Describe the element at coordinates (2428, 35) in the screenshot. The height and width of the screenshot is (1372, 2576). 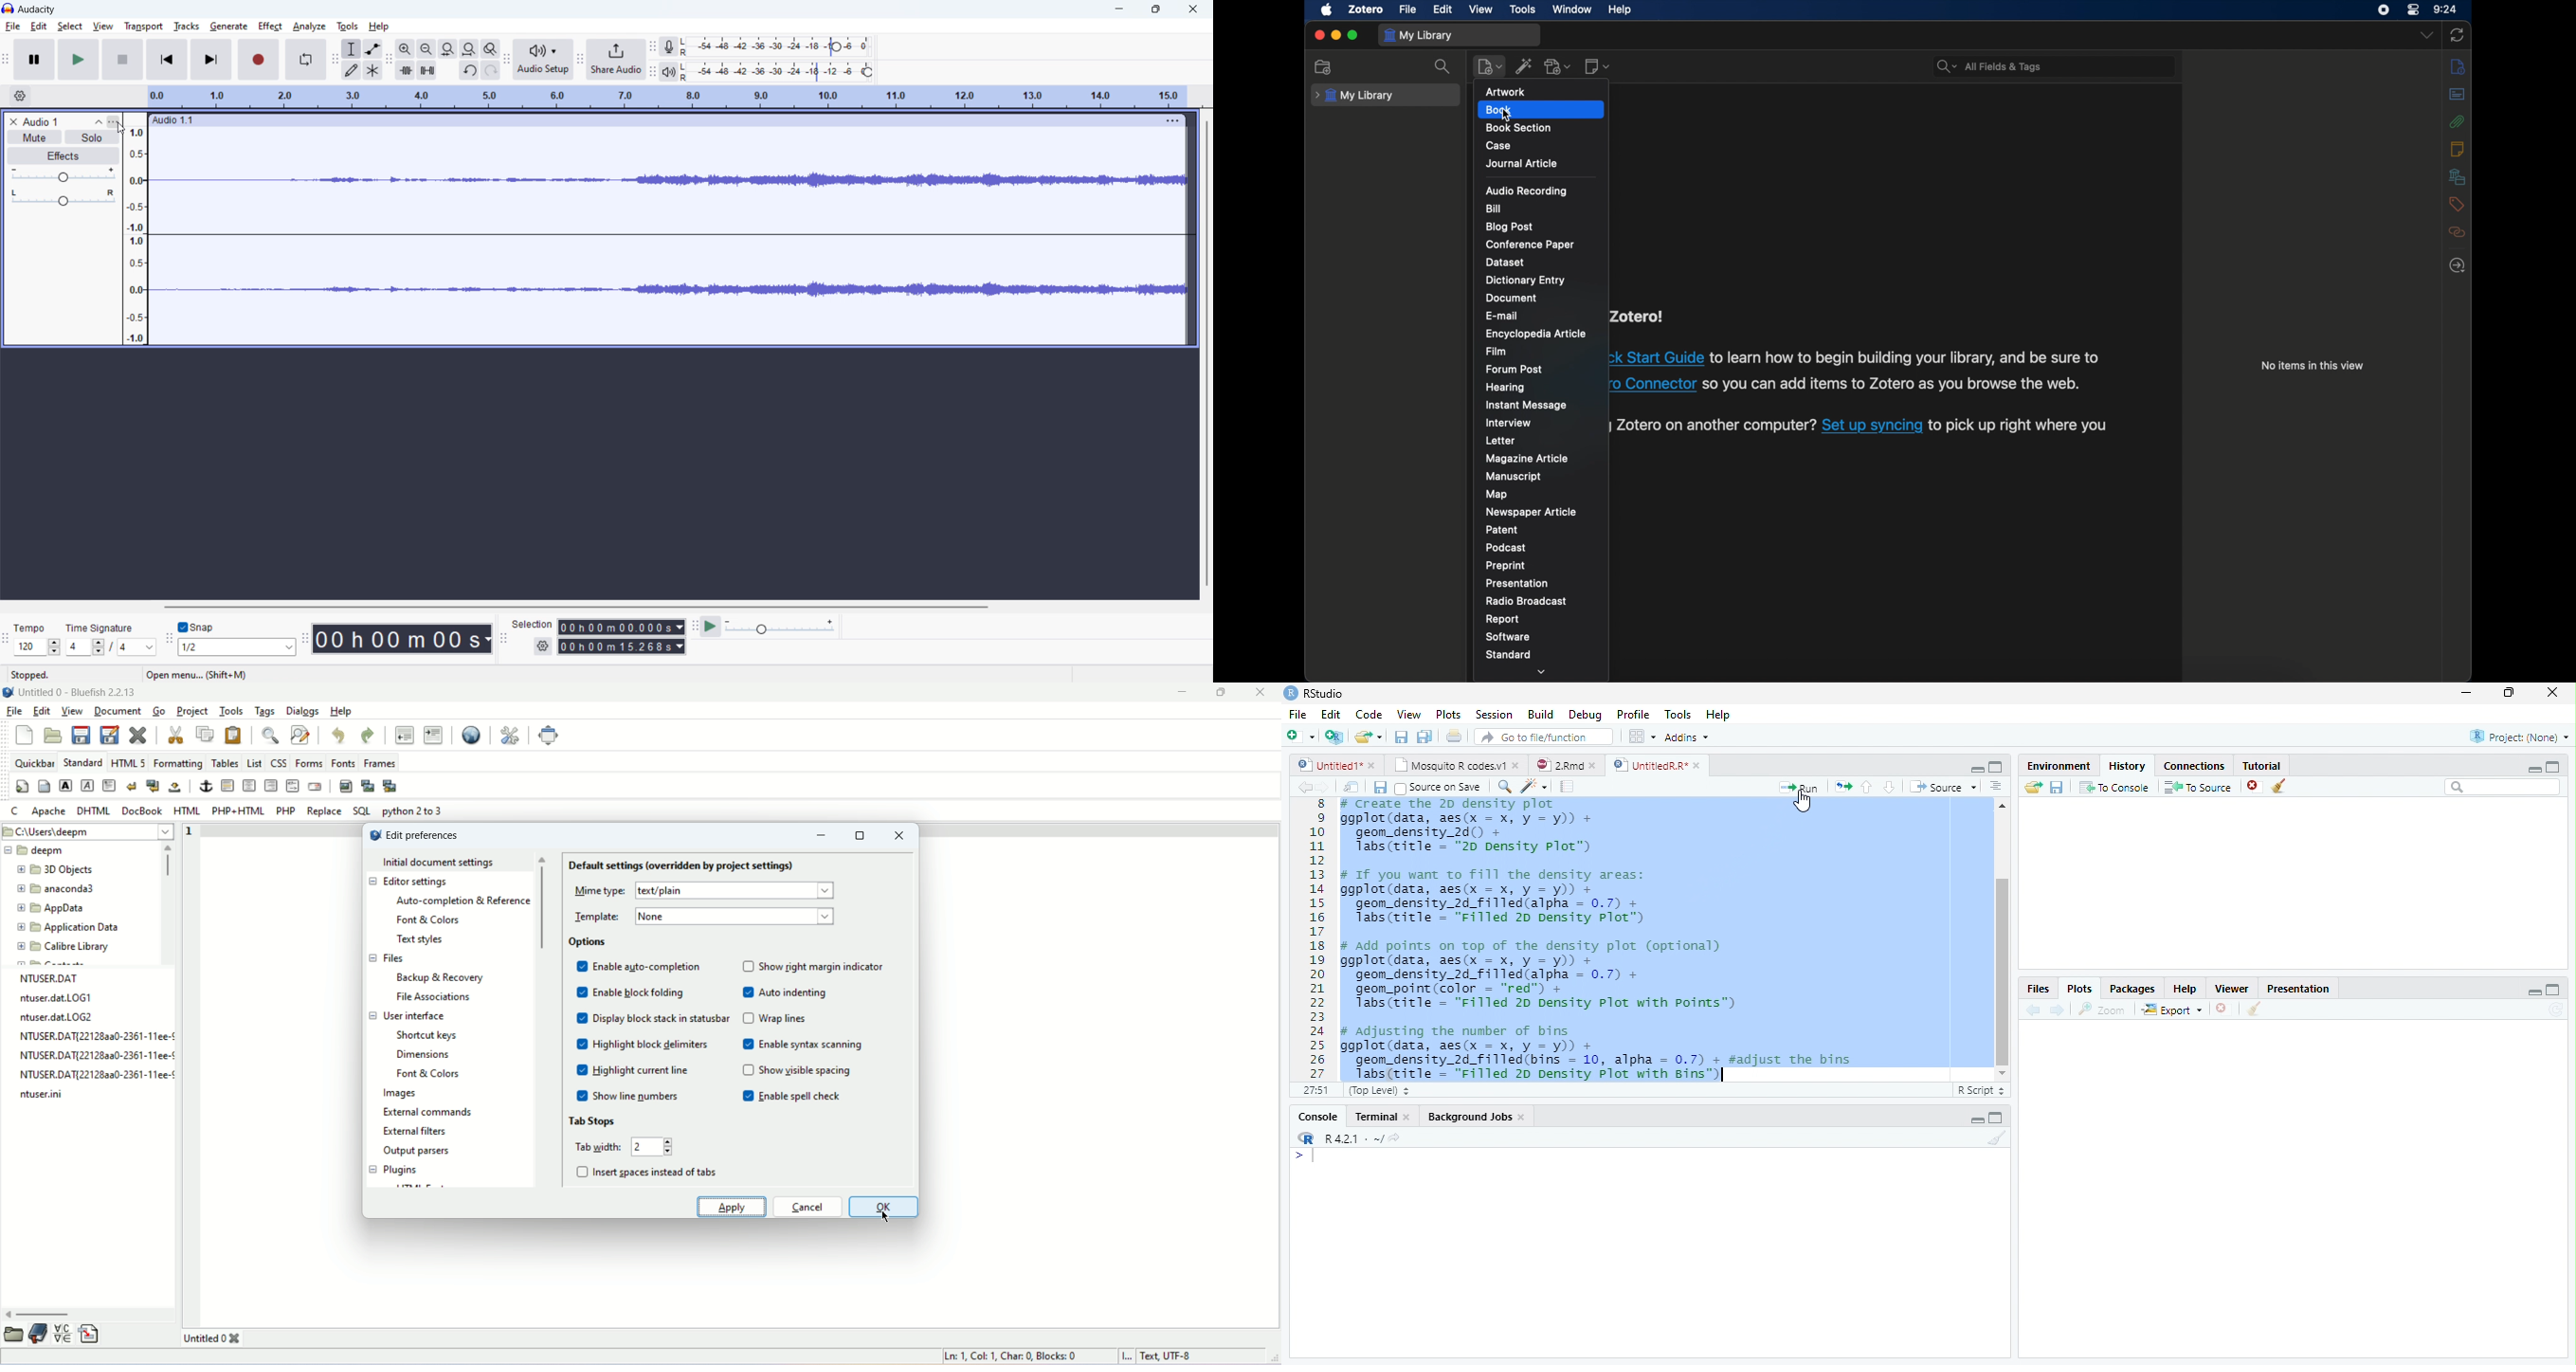
I see `dropdown` at that location.